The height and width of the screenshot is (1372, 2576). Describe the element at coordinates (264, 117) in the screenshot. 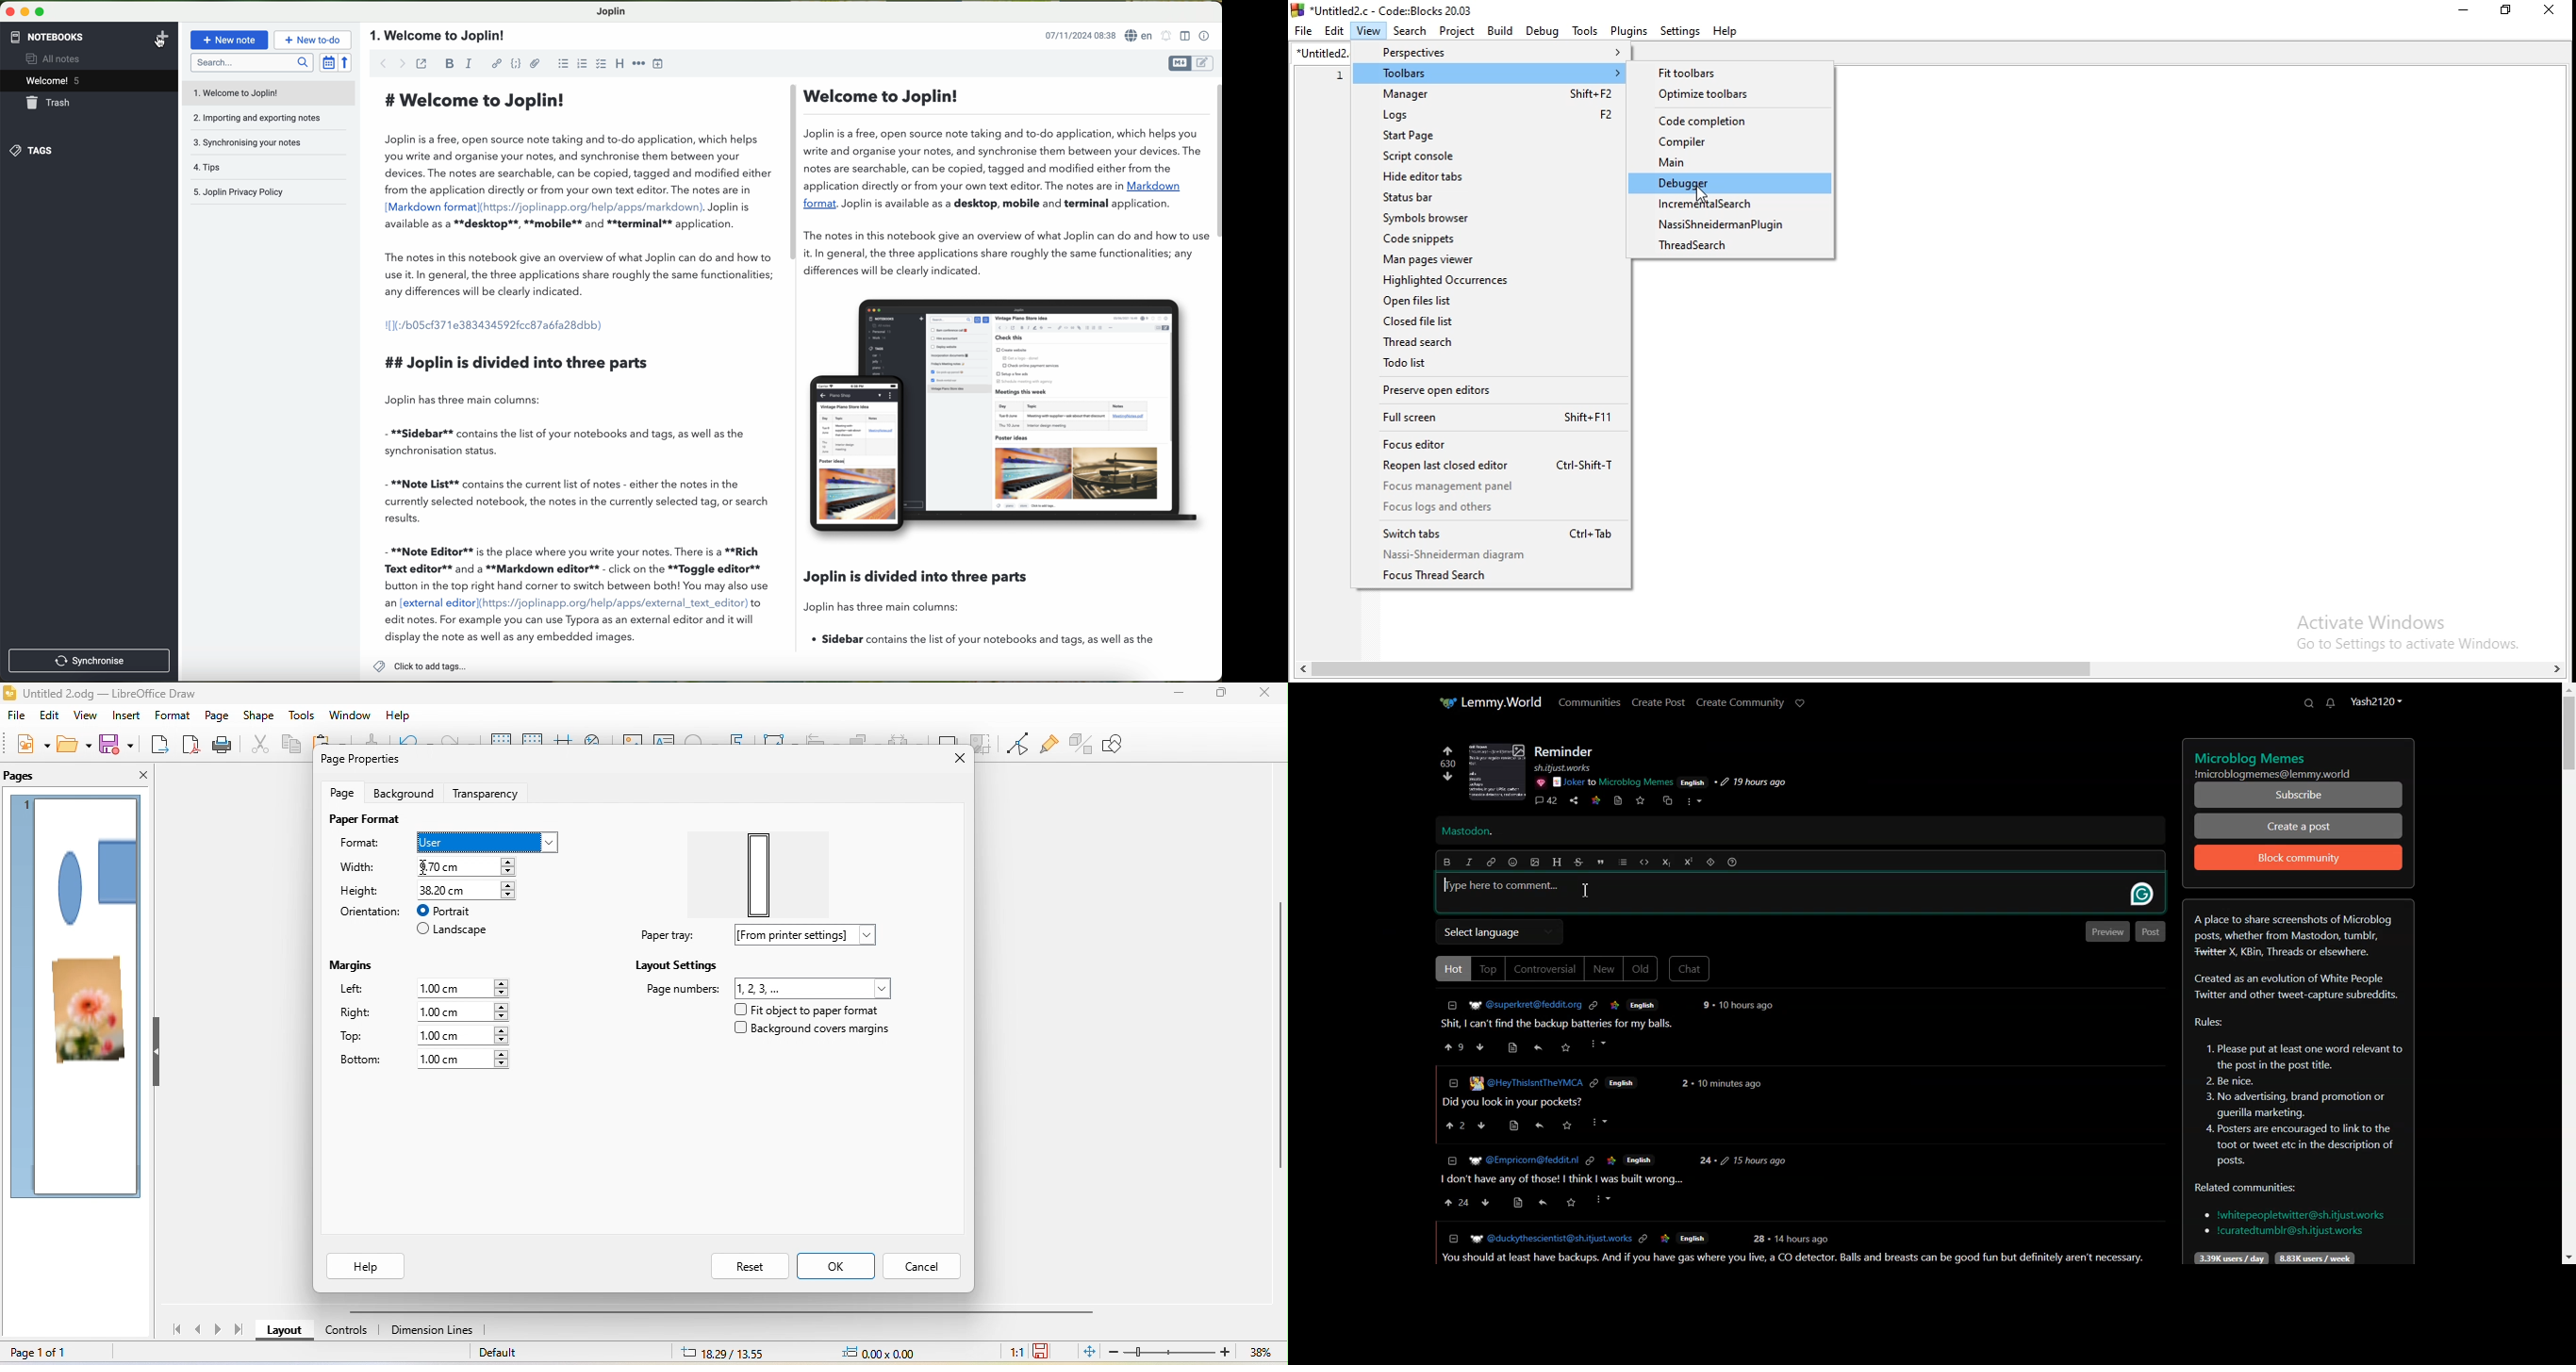

I see `importing and exporting notes` at that location.